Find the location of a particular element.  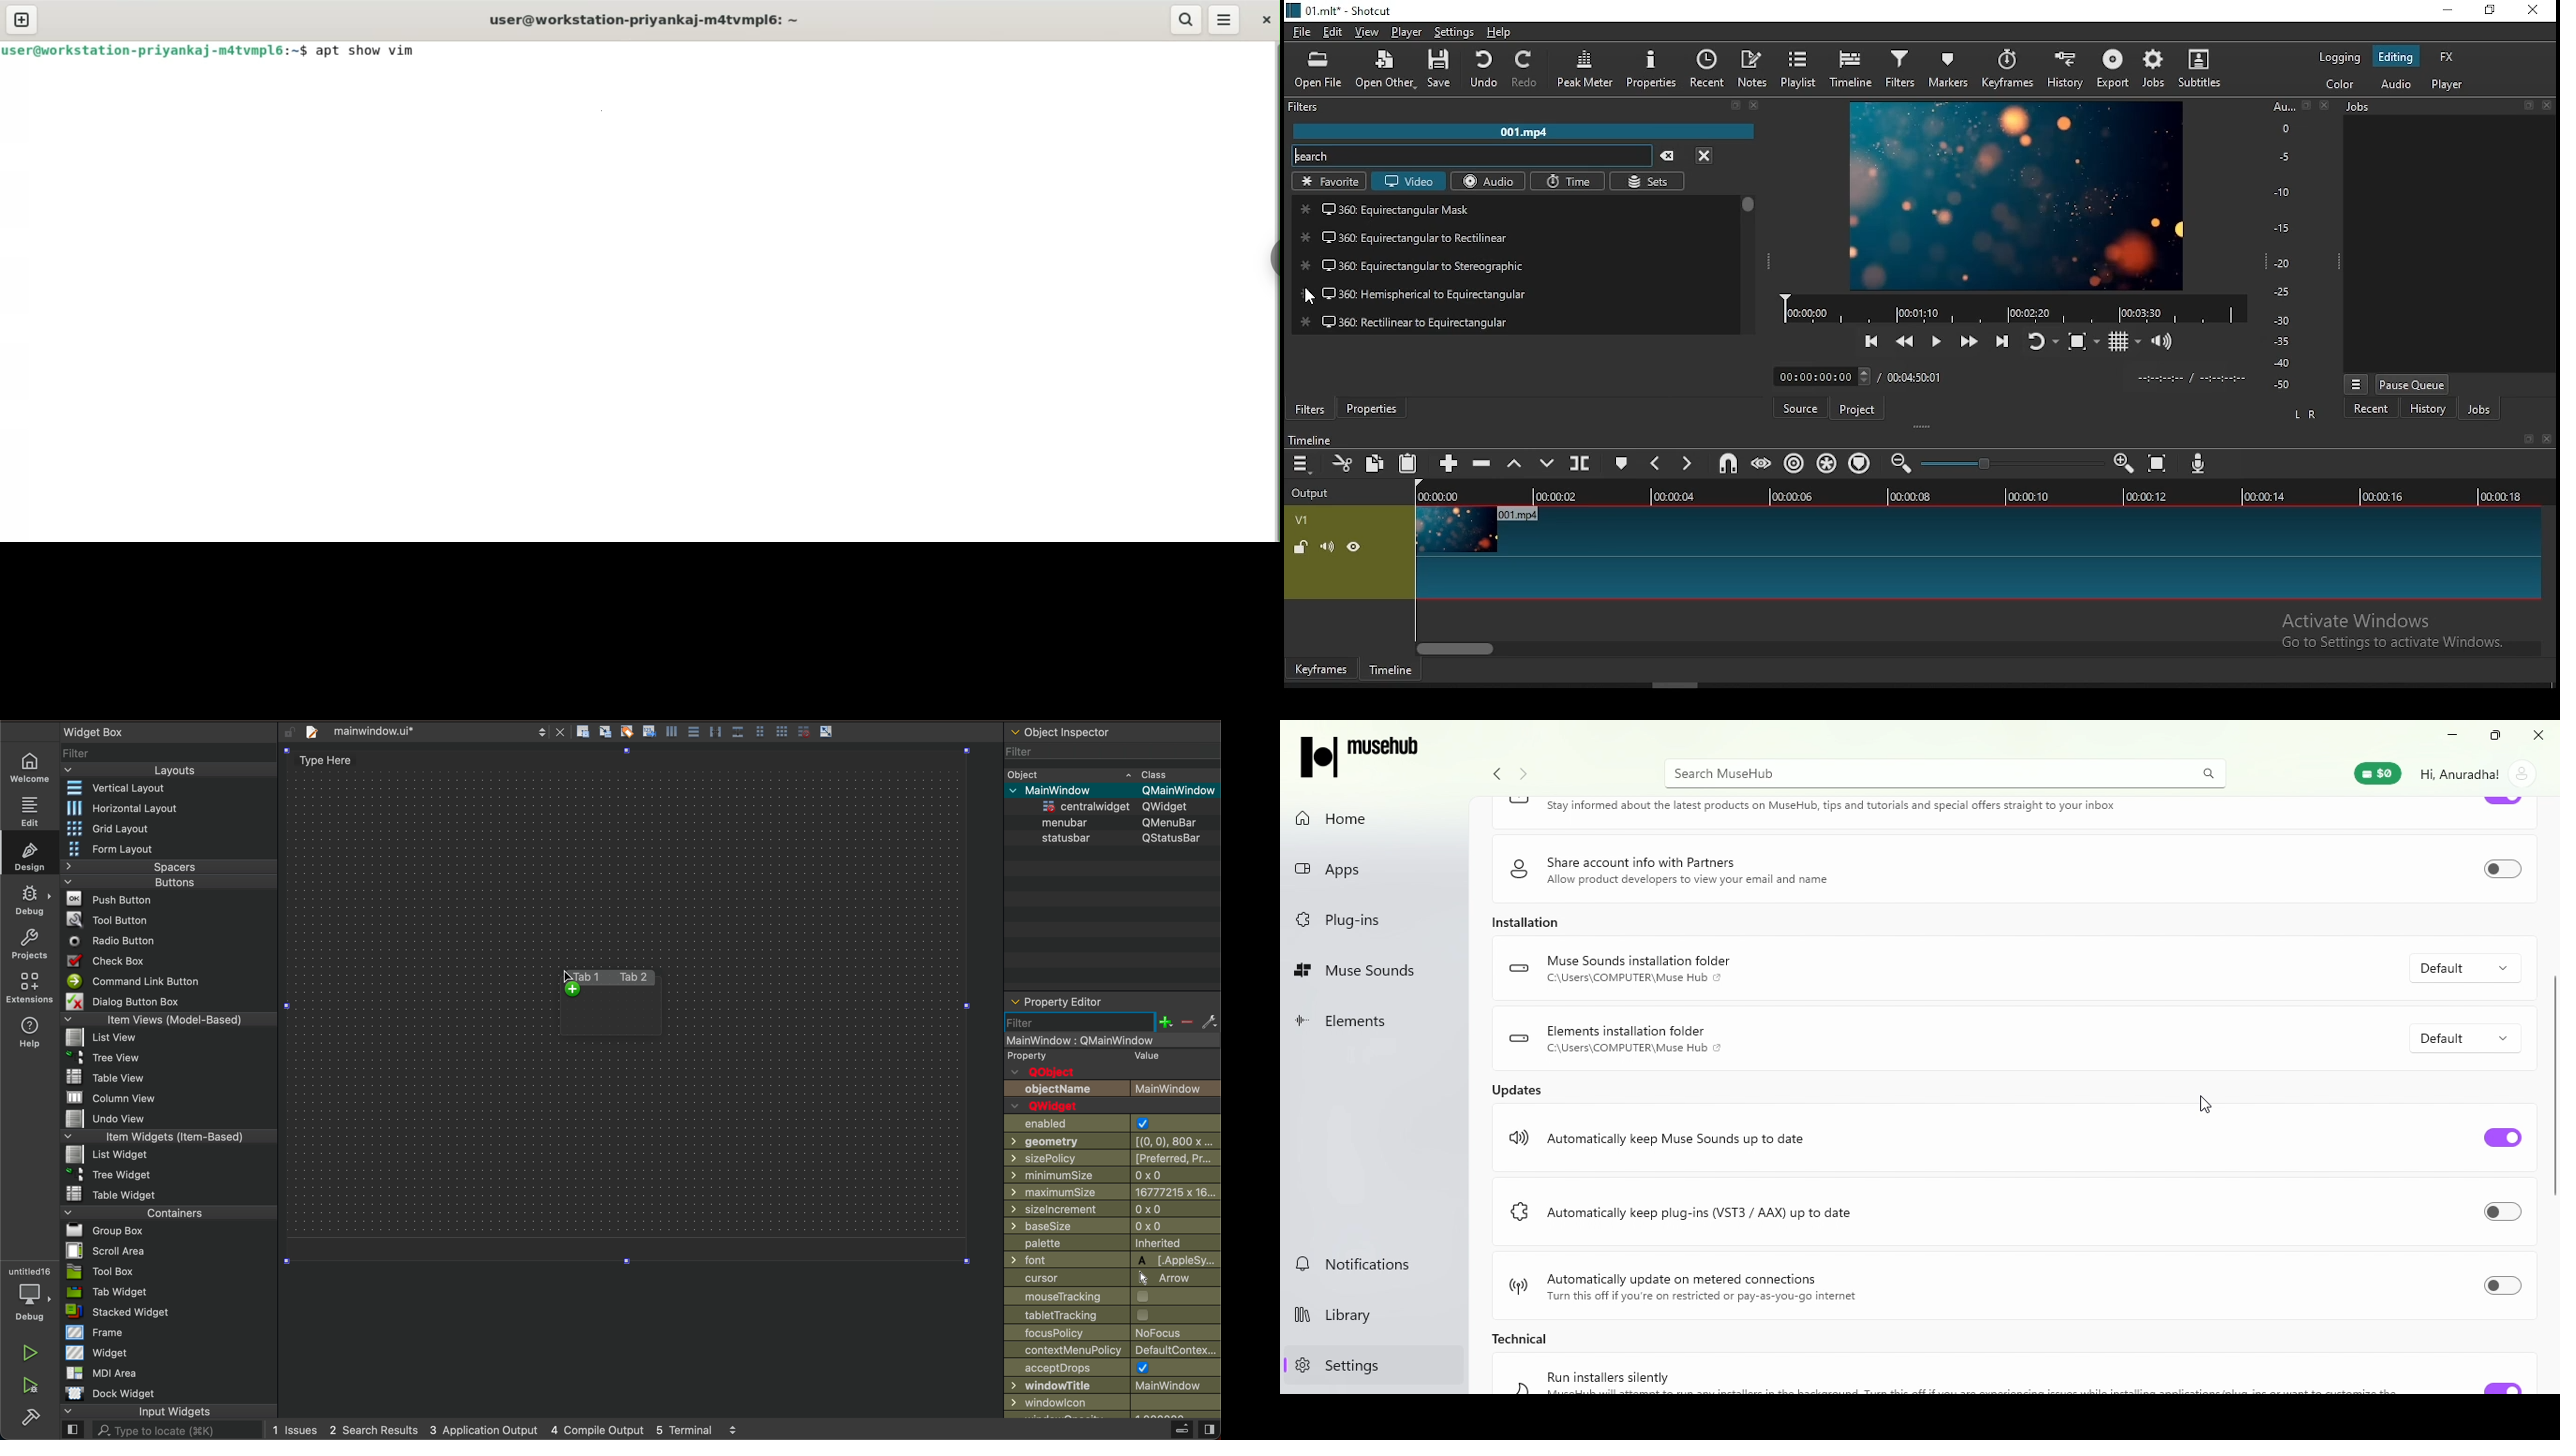

navigate forward is located at coordinates (1523, 775).